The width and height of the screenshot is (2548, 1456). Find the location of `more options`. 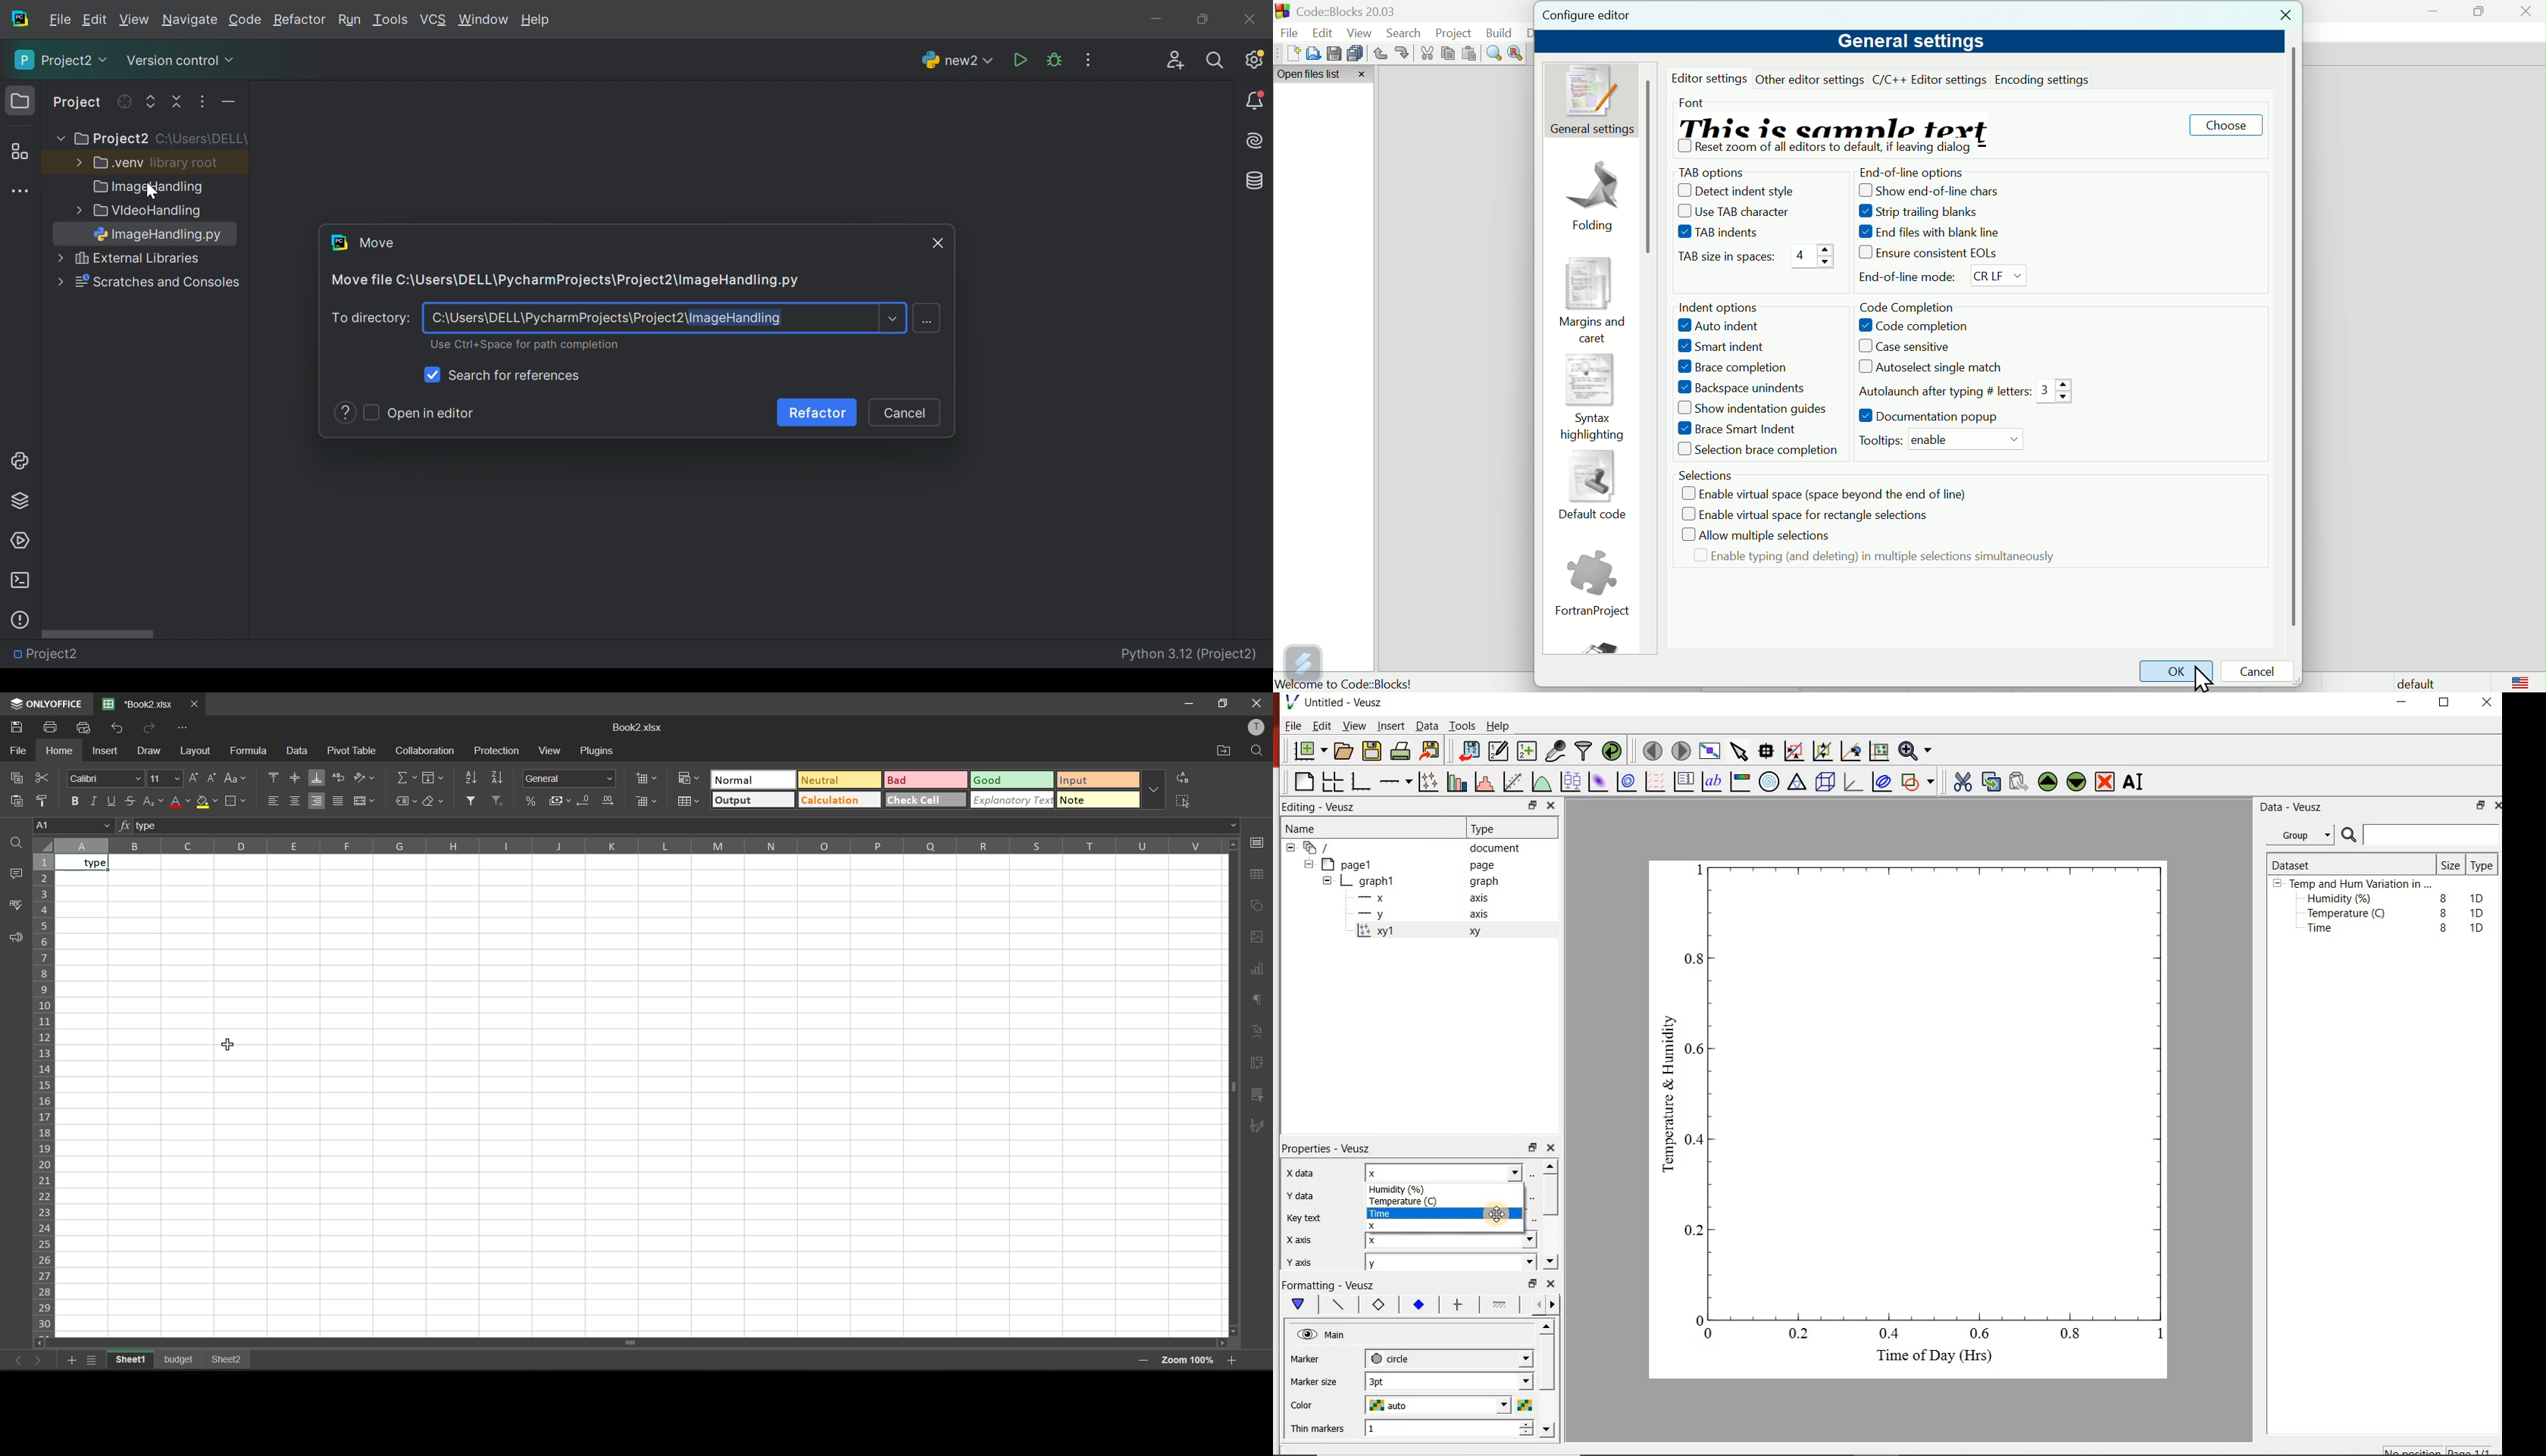

more options is located at coordinates (1152, 791).